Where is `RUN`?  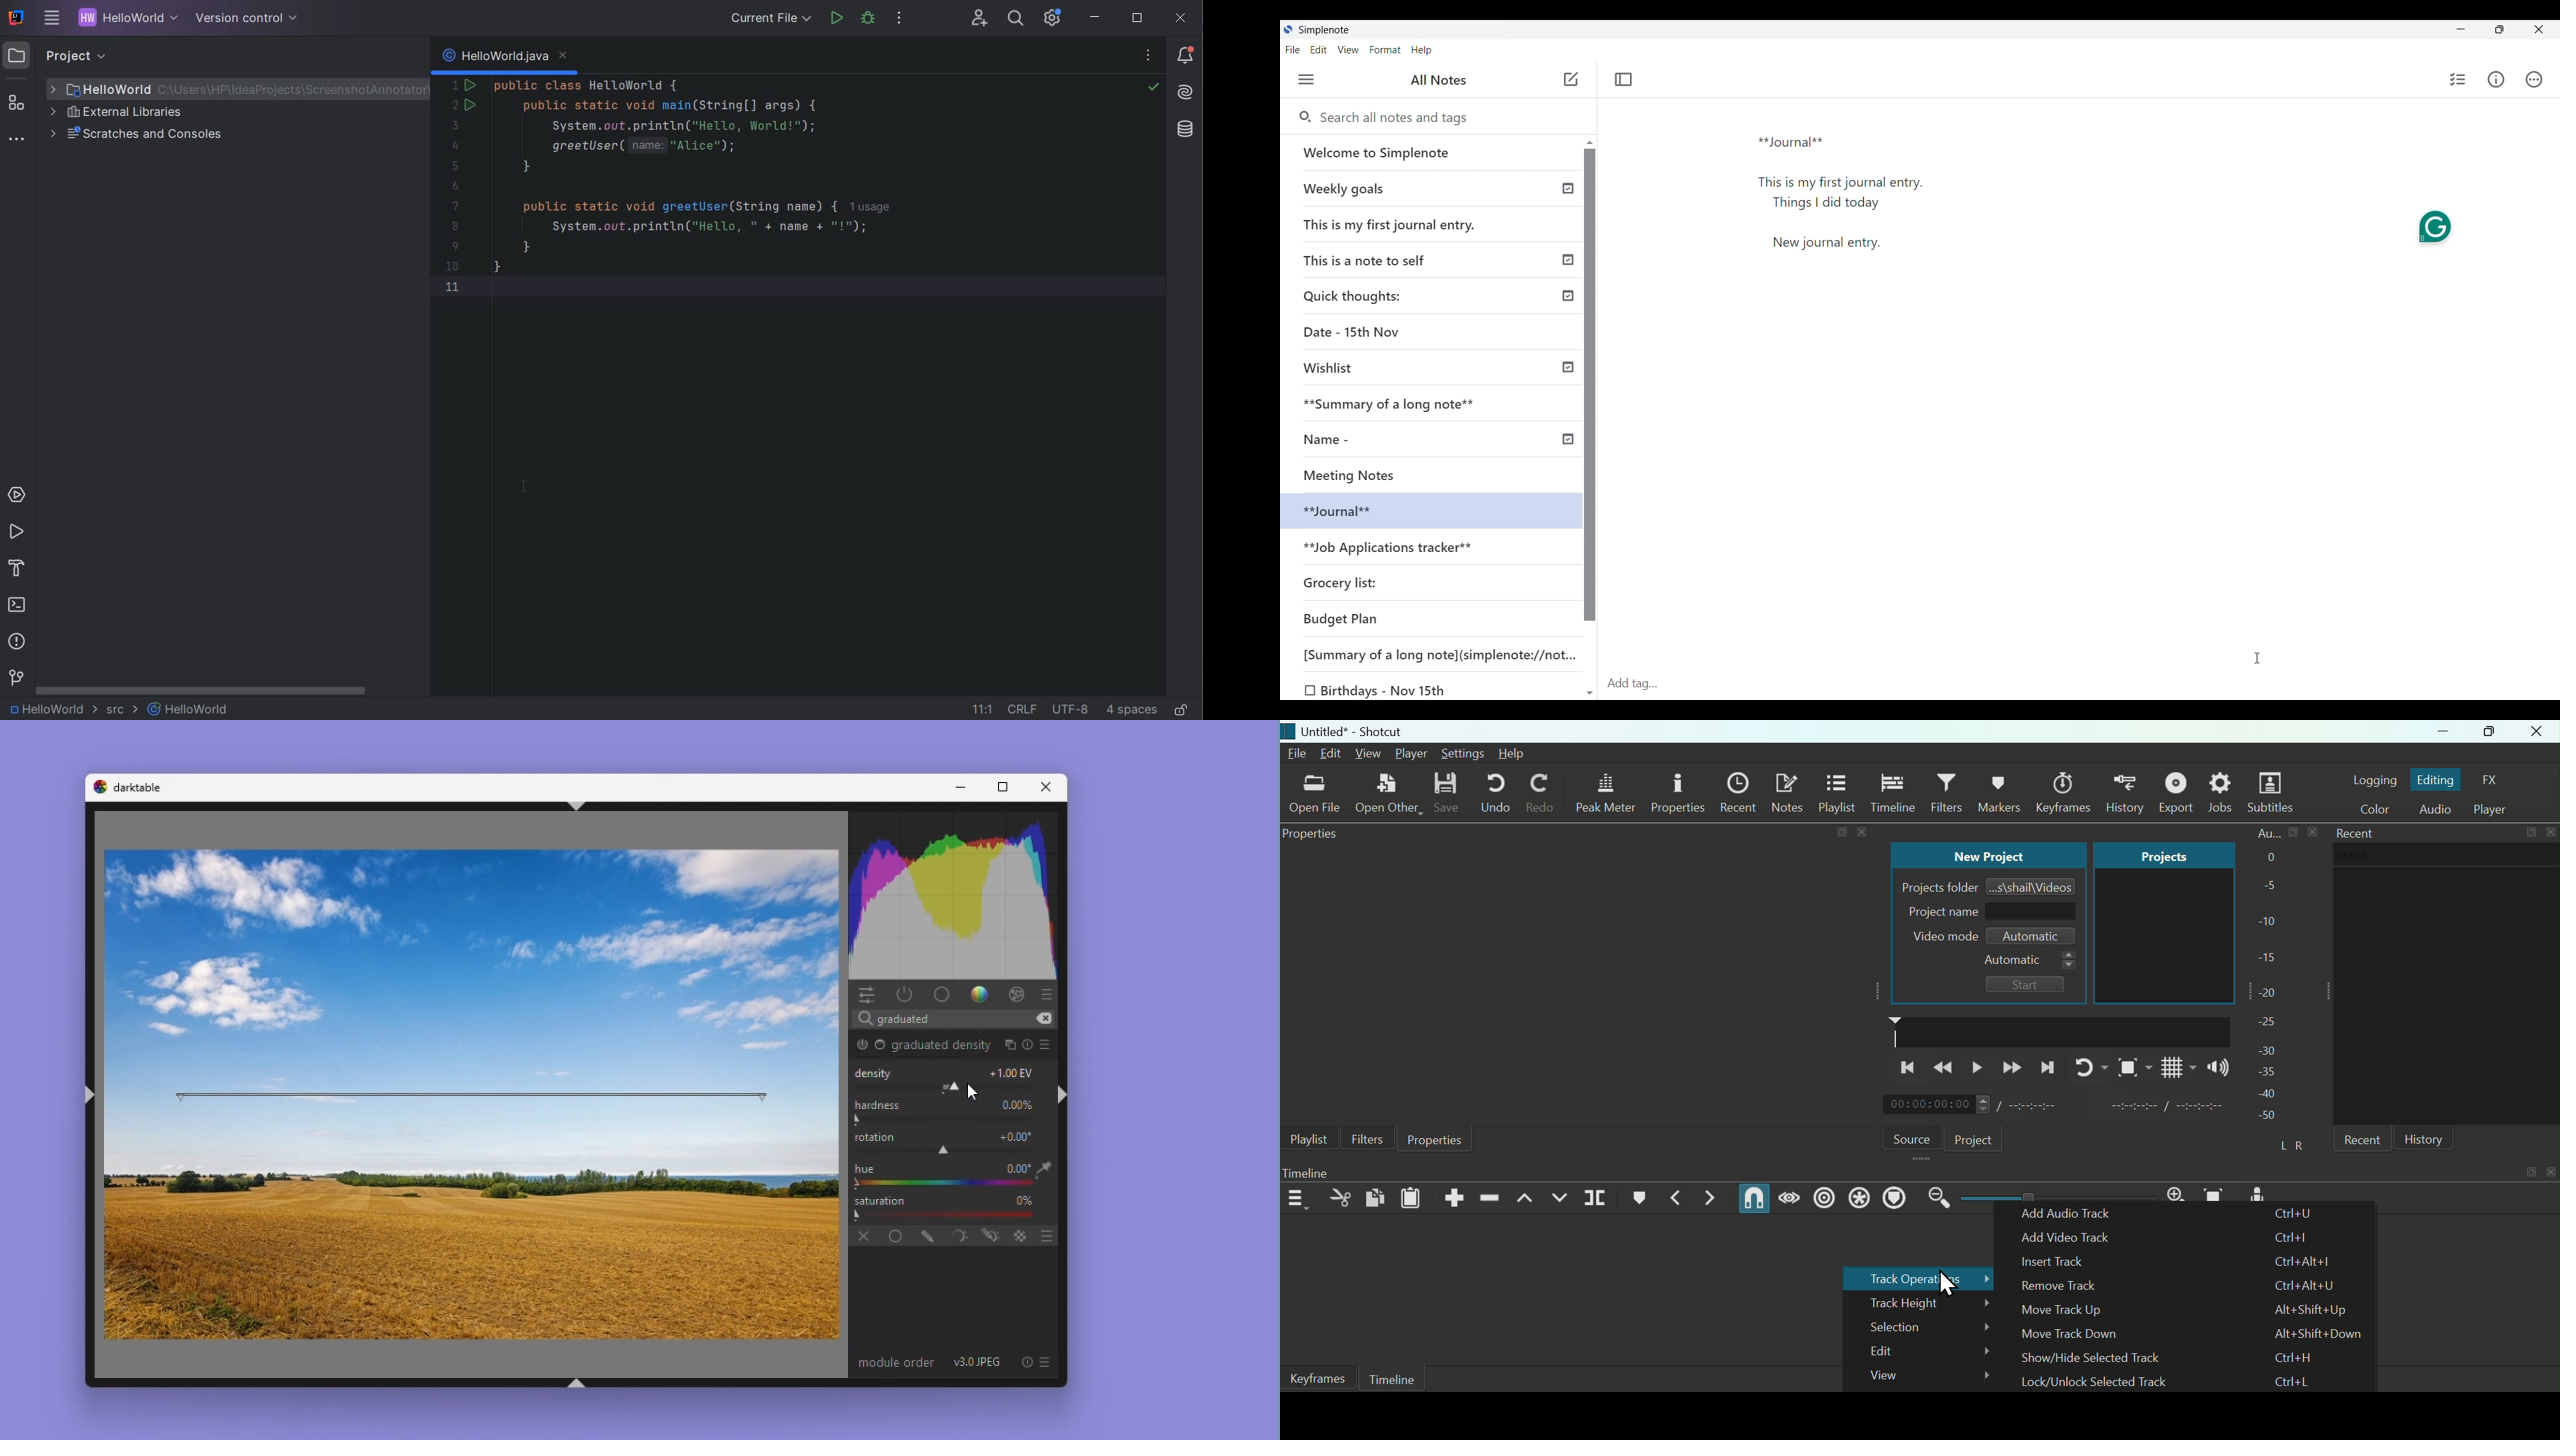 RUN is located at coordinates (16, 532).